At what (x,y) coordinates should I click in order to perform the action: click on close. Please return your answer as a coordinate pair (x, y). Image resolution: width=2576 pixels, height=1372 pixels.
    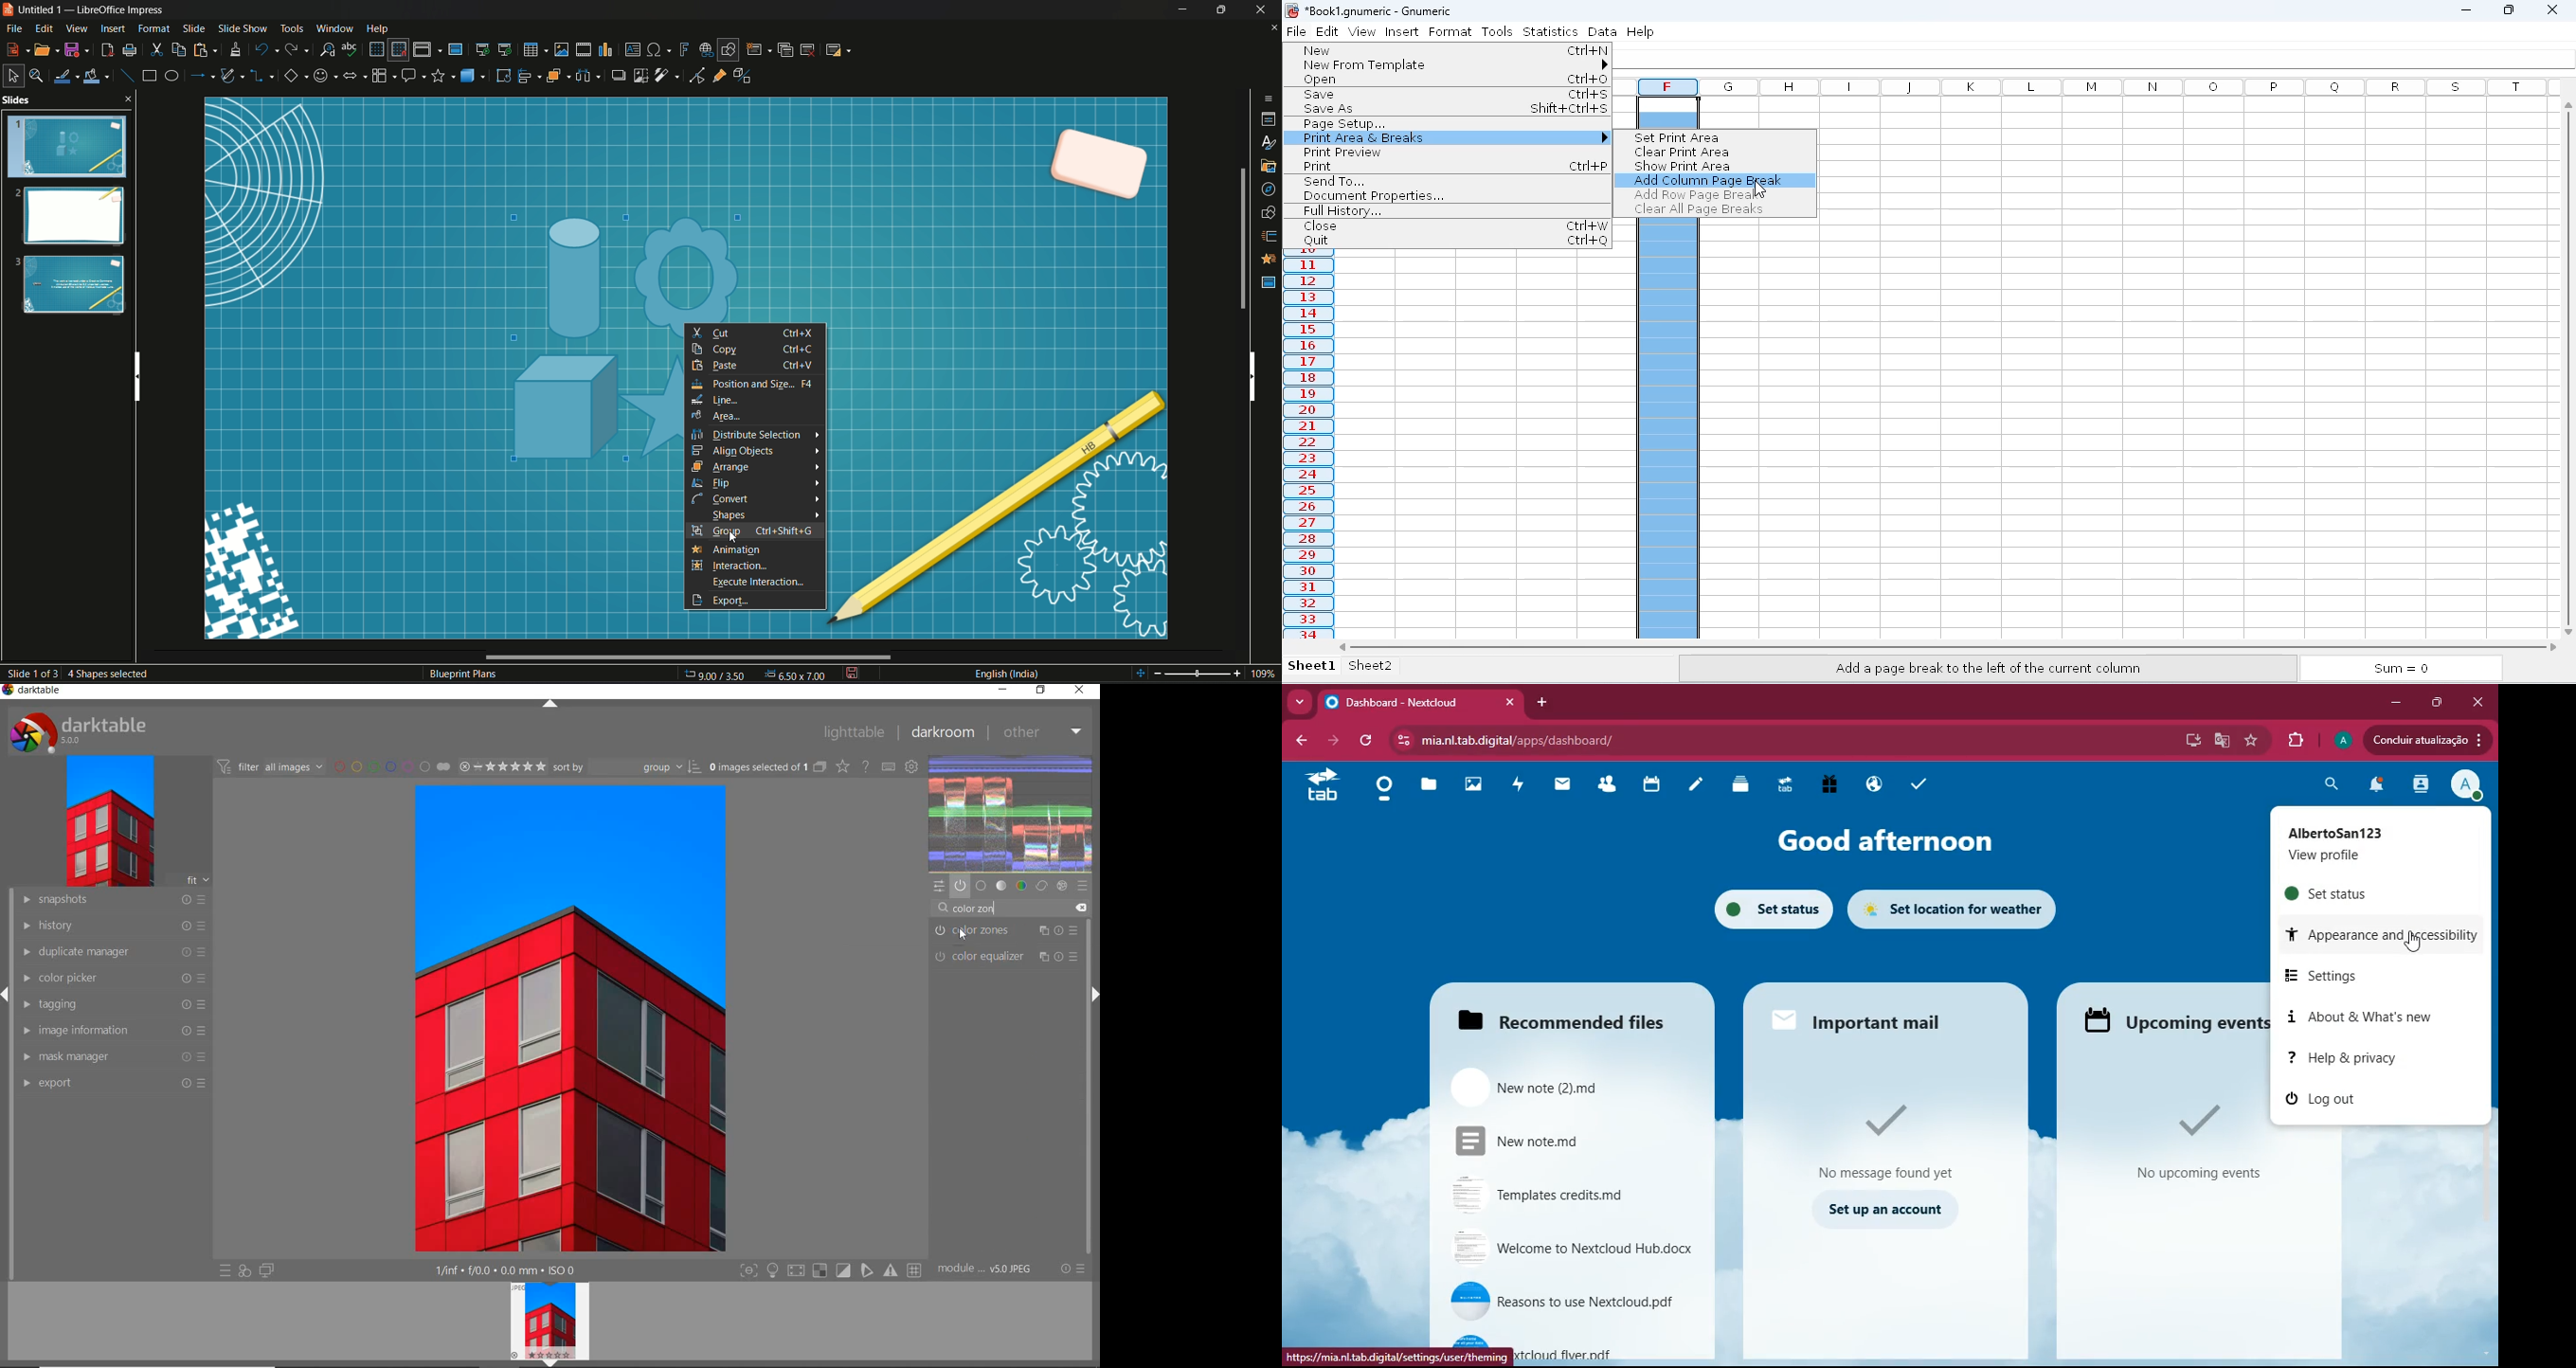
    Looking at the image, I should click on (1319, 225).